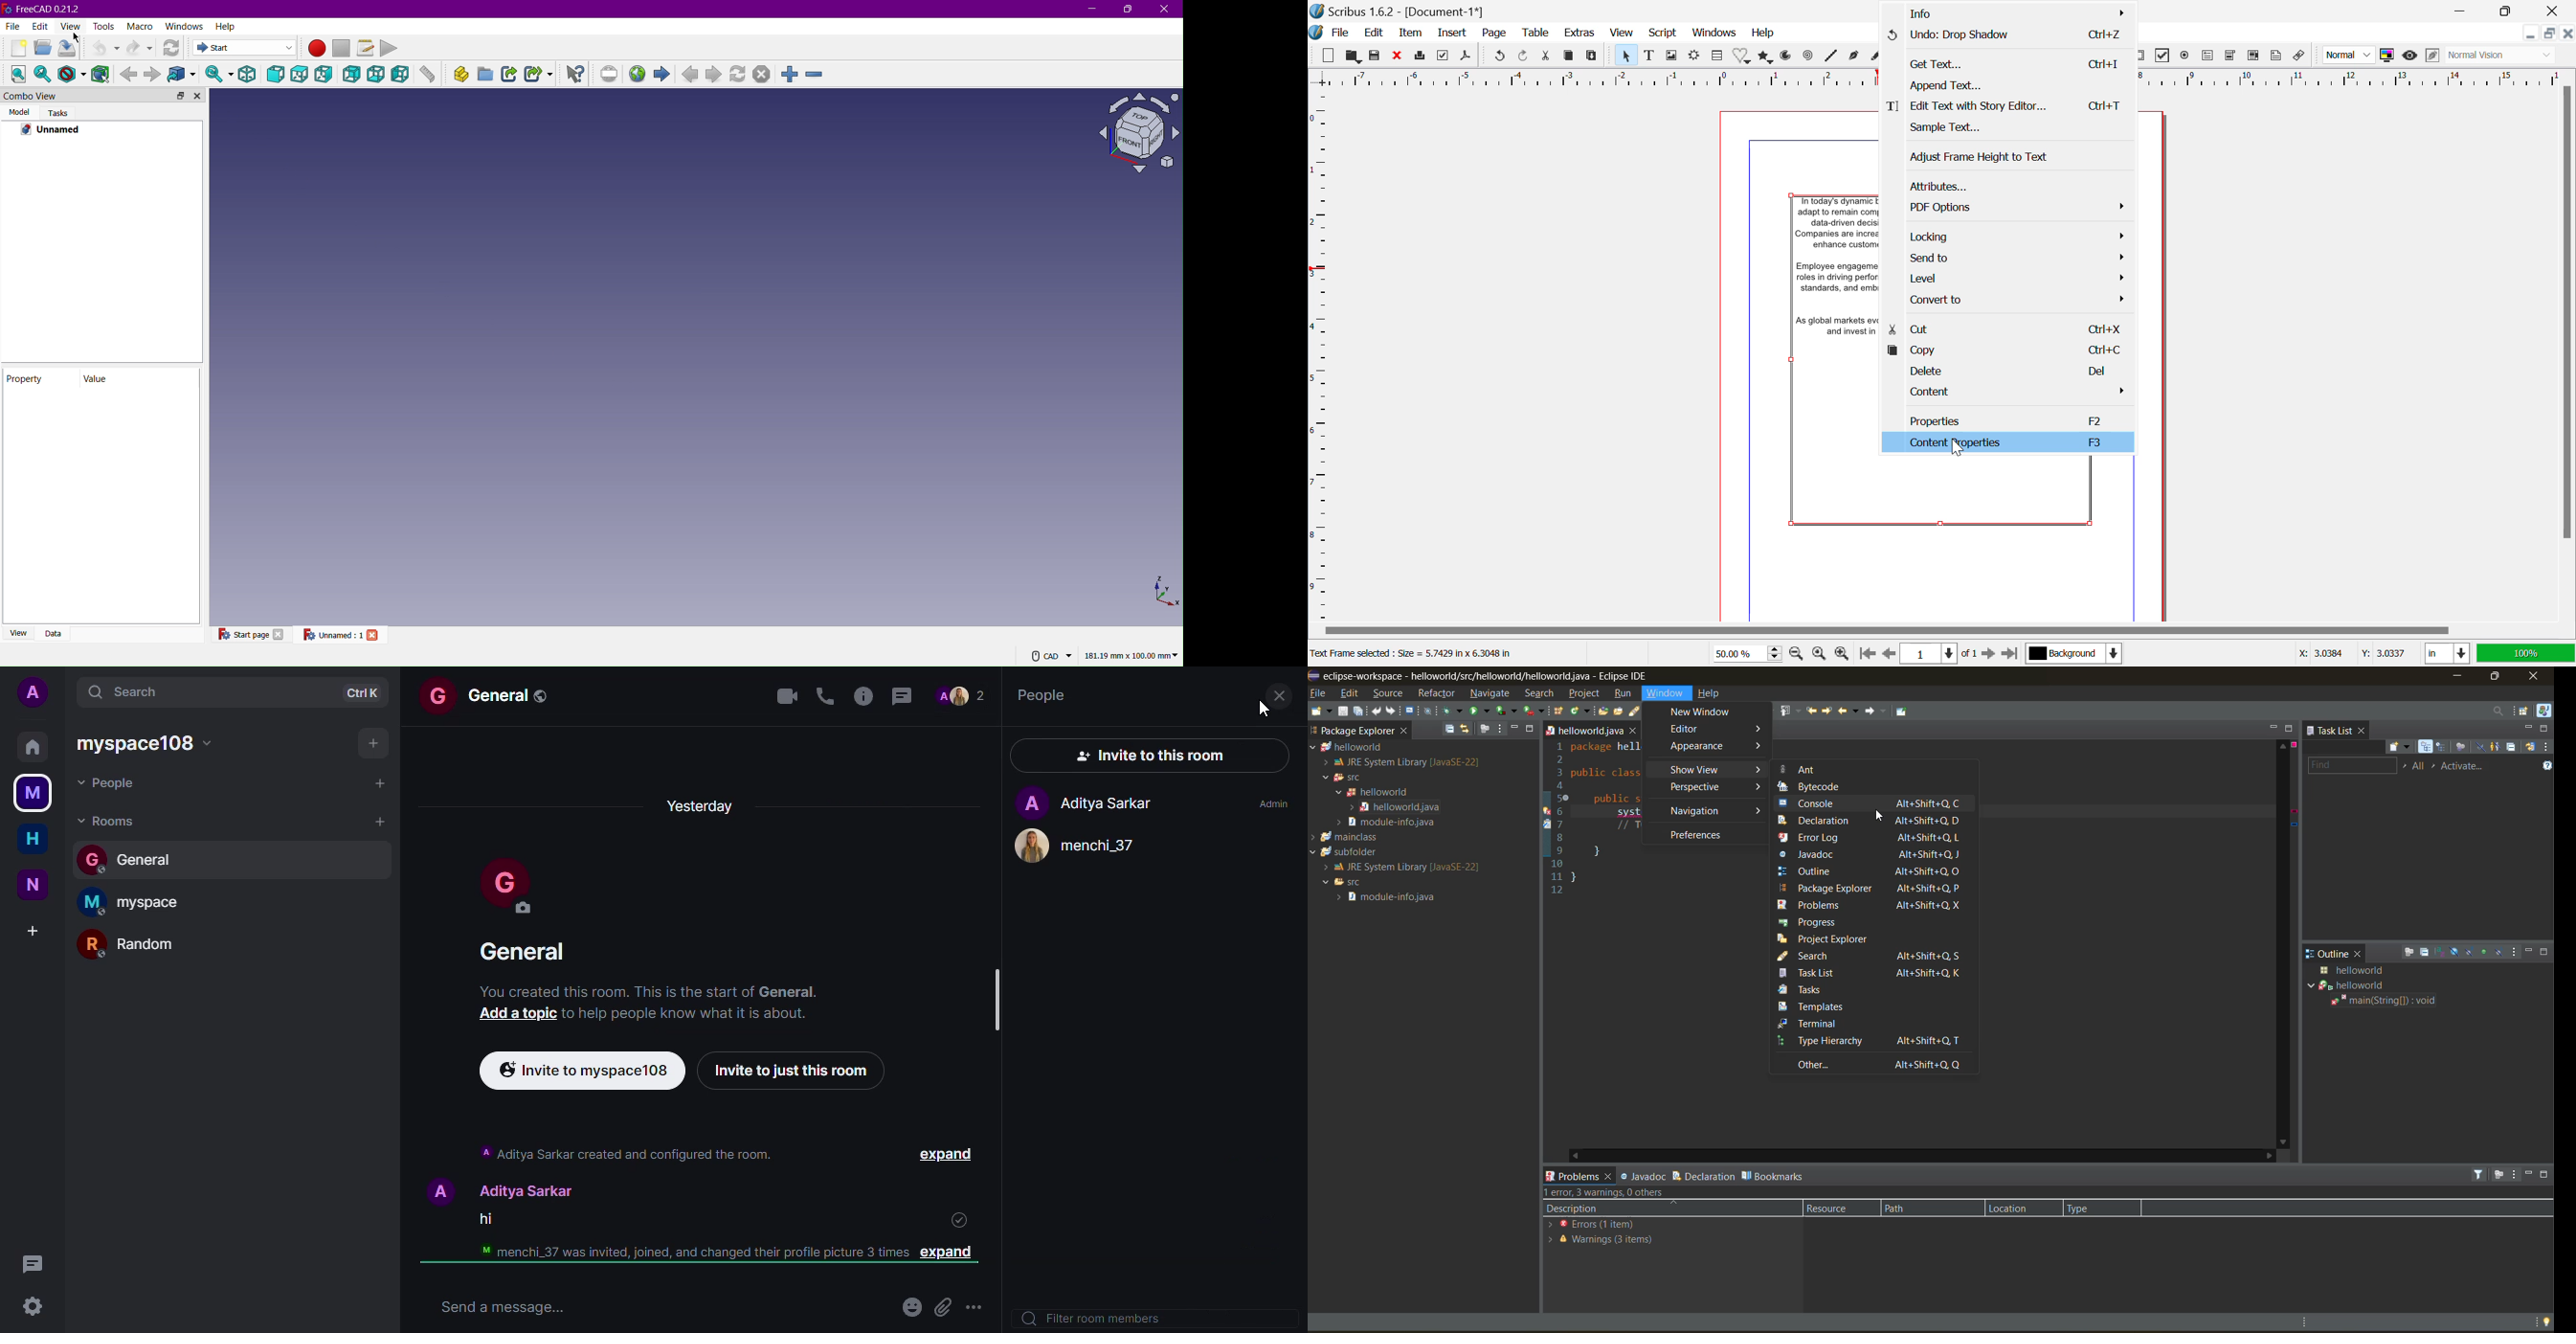 The height and width of the screenshot is (1344, 2576). I want to click on ctrl+k, so click(368, 689).